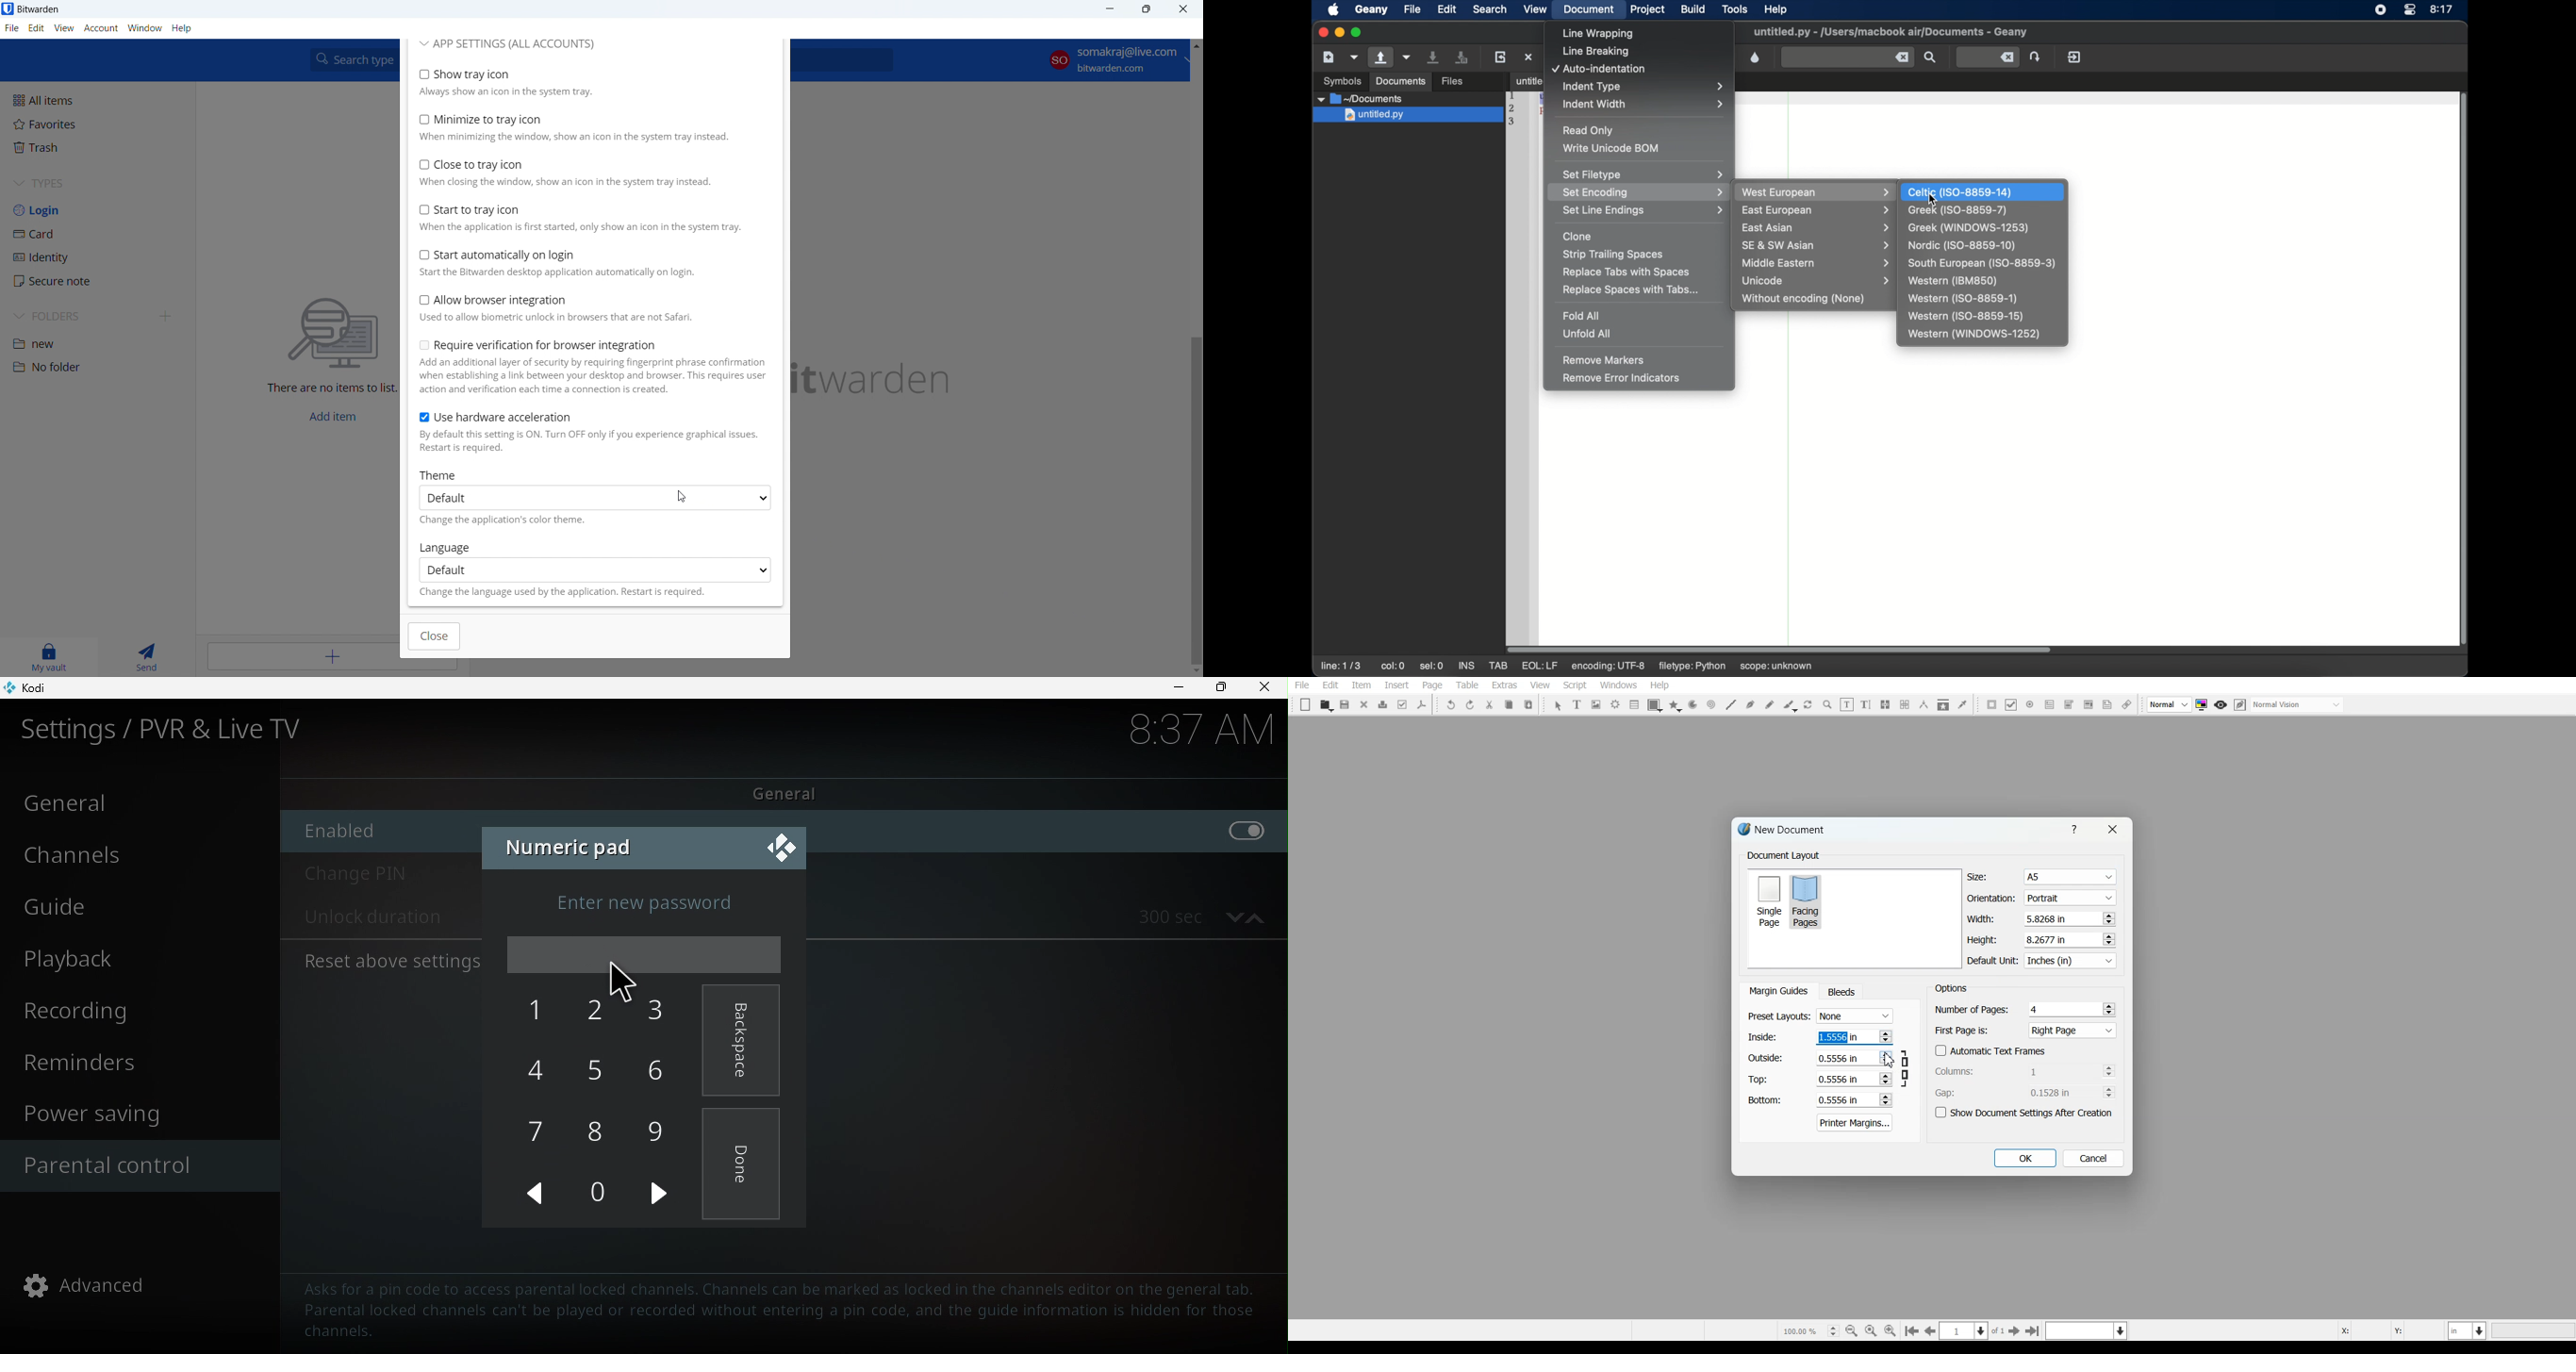 This screenshot has width=2576, height=1372. What do you see at coordinates (1346, 705) in the screenshot?
I see `Save` at bounding box center [1346, 705].